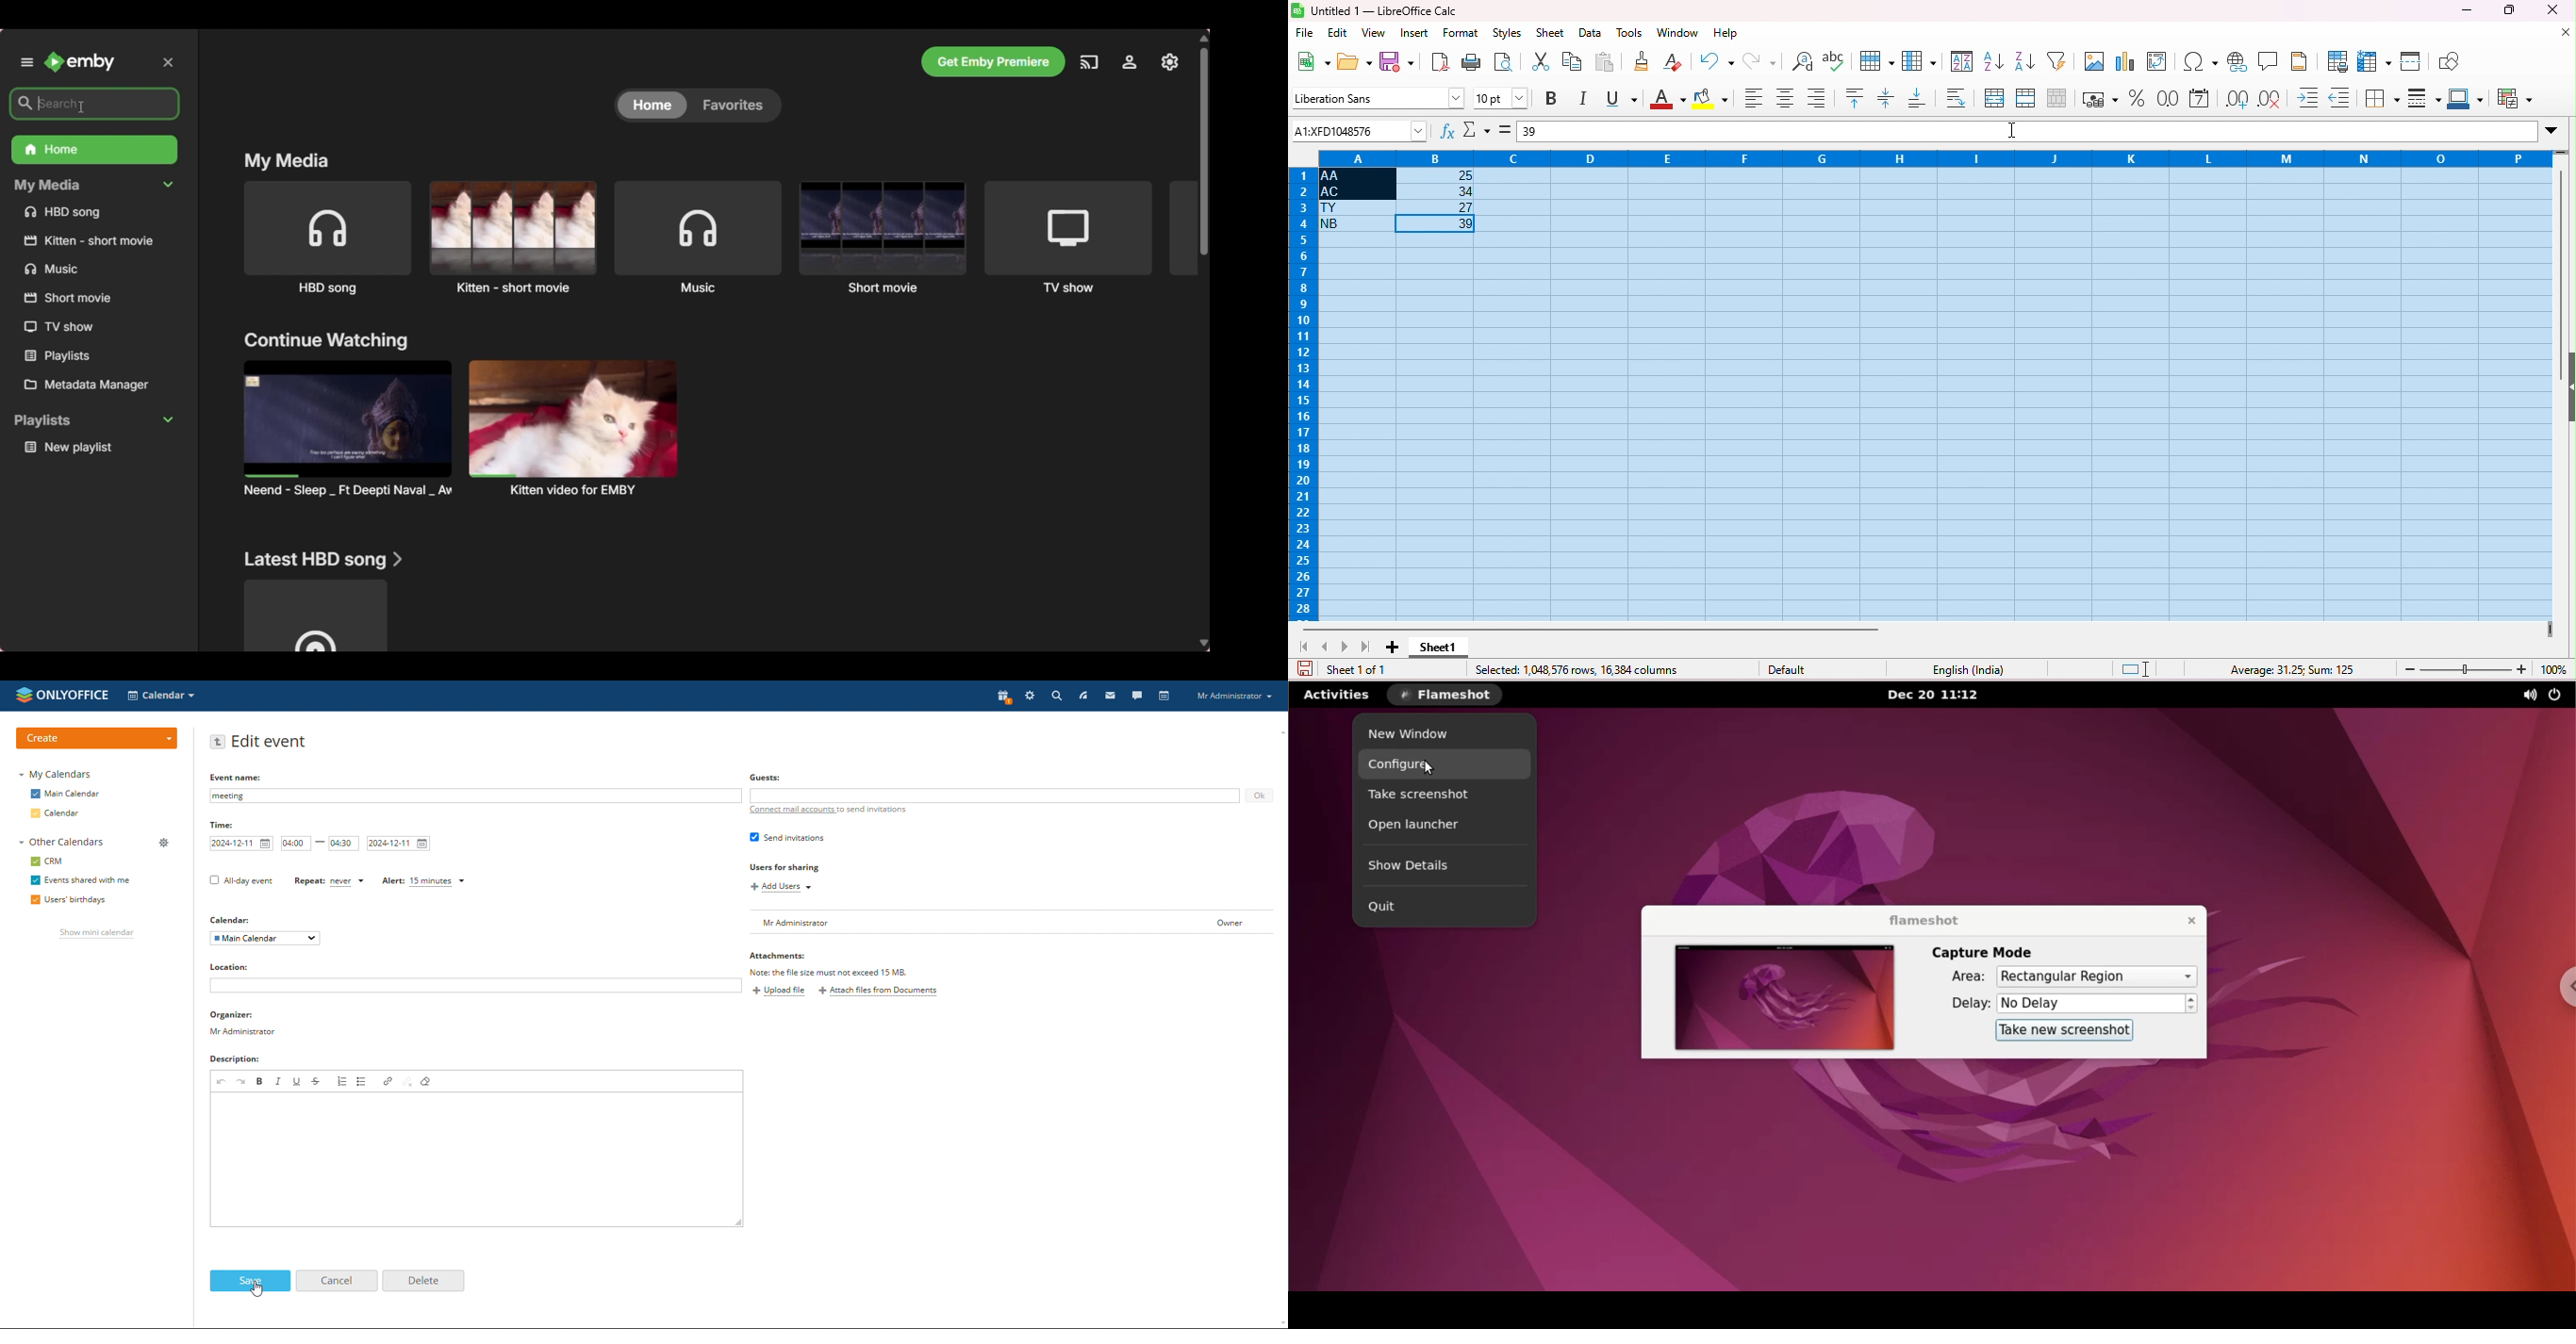 Image resolution: width=2576 pixels, height=1344 pixels. What do you see at coordinates (1543, 60) in the screenshot?
I see `cut` at bounding box center [1543, 60].